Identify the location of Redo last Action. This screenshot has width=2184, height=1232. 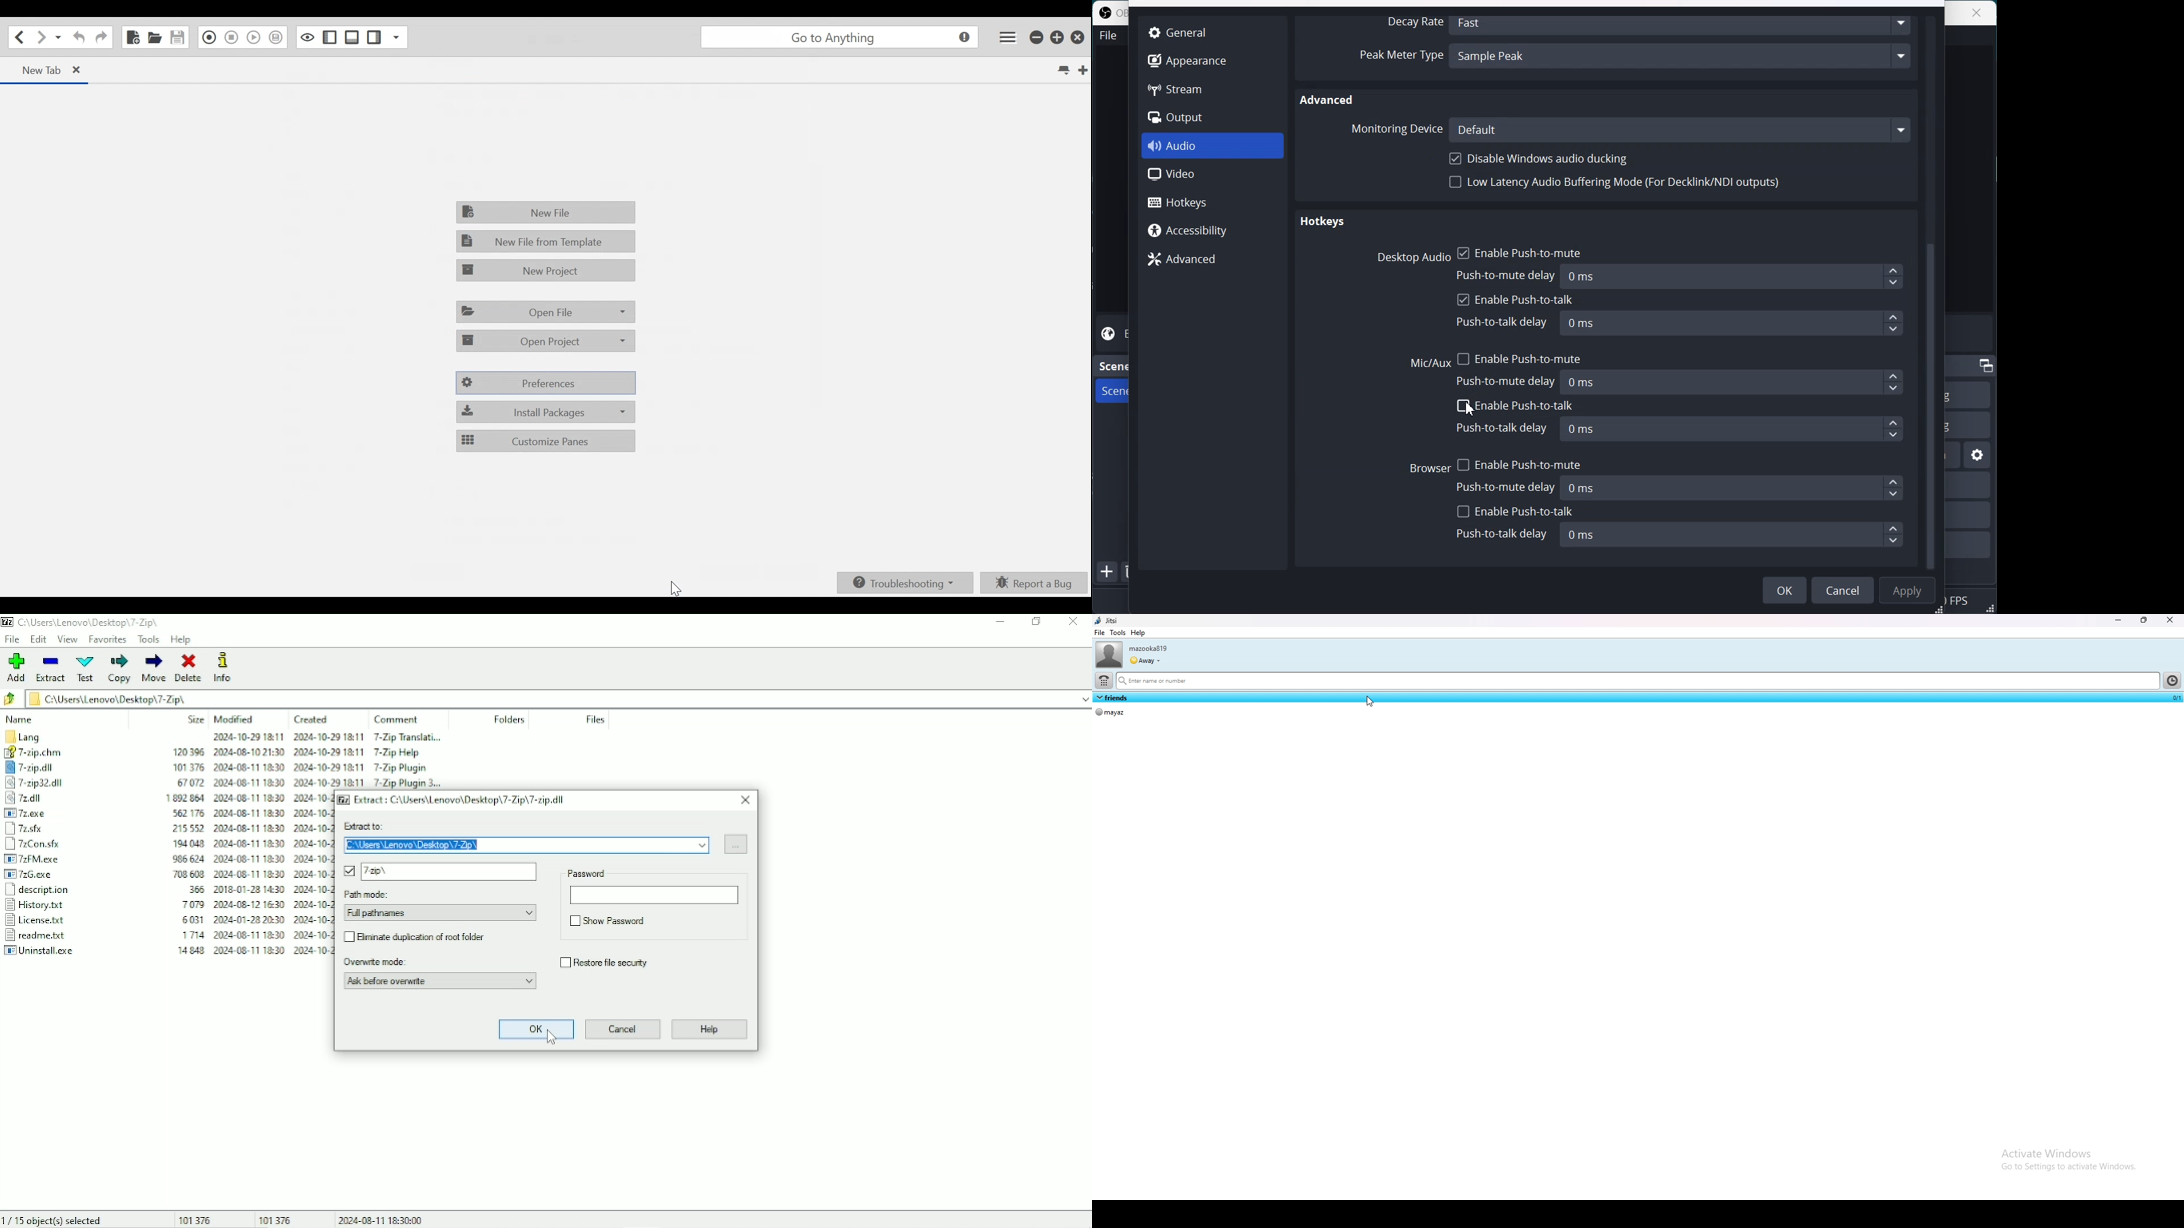
(101, 39).